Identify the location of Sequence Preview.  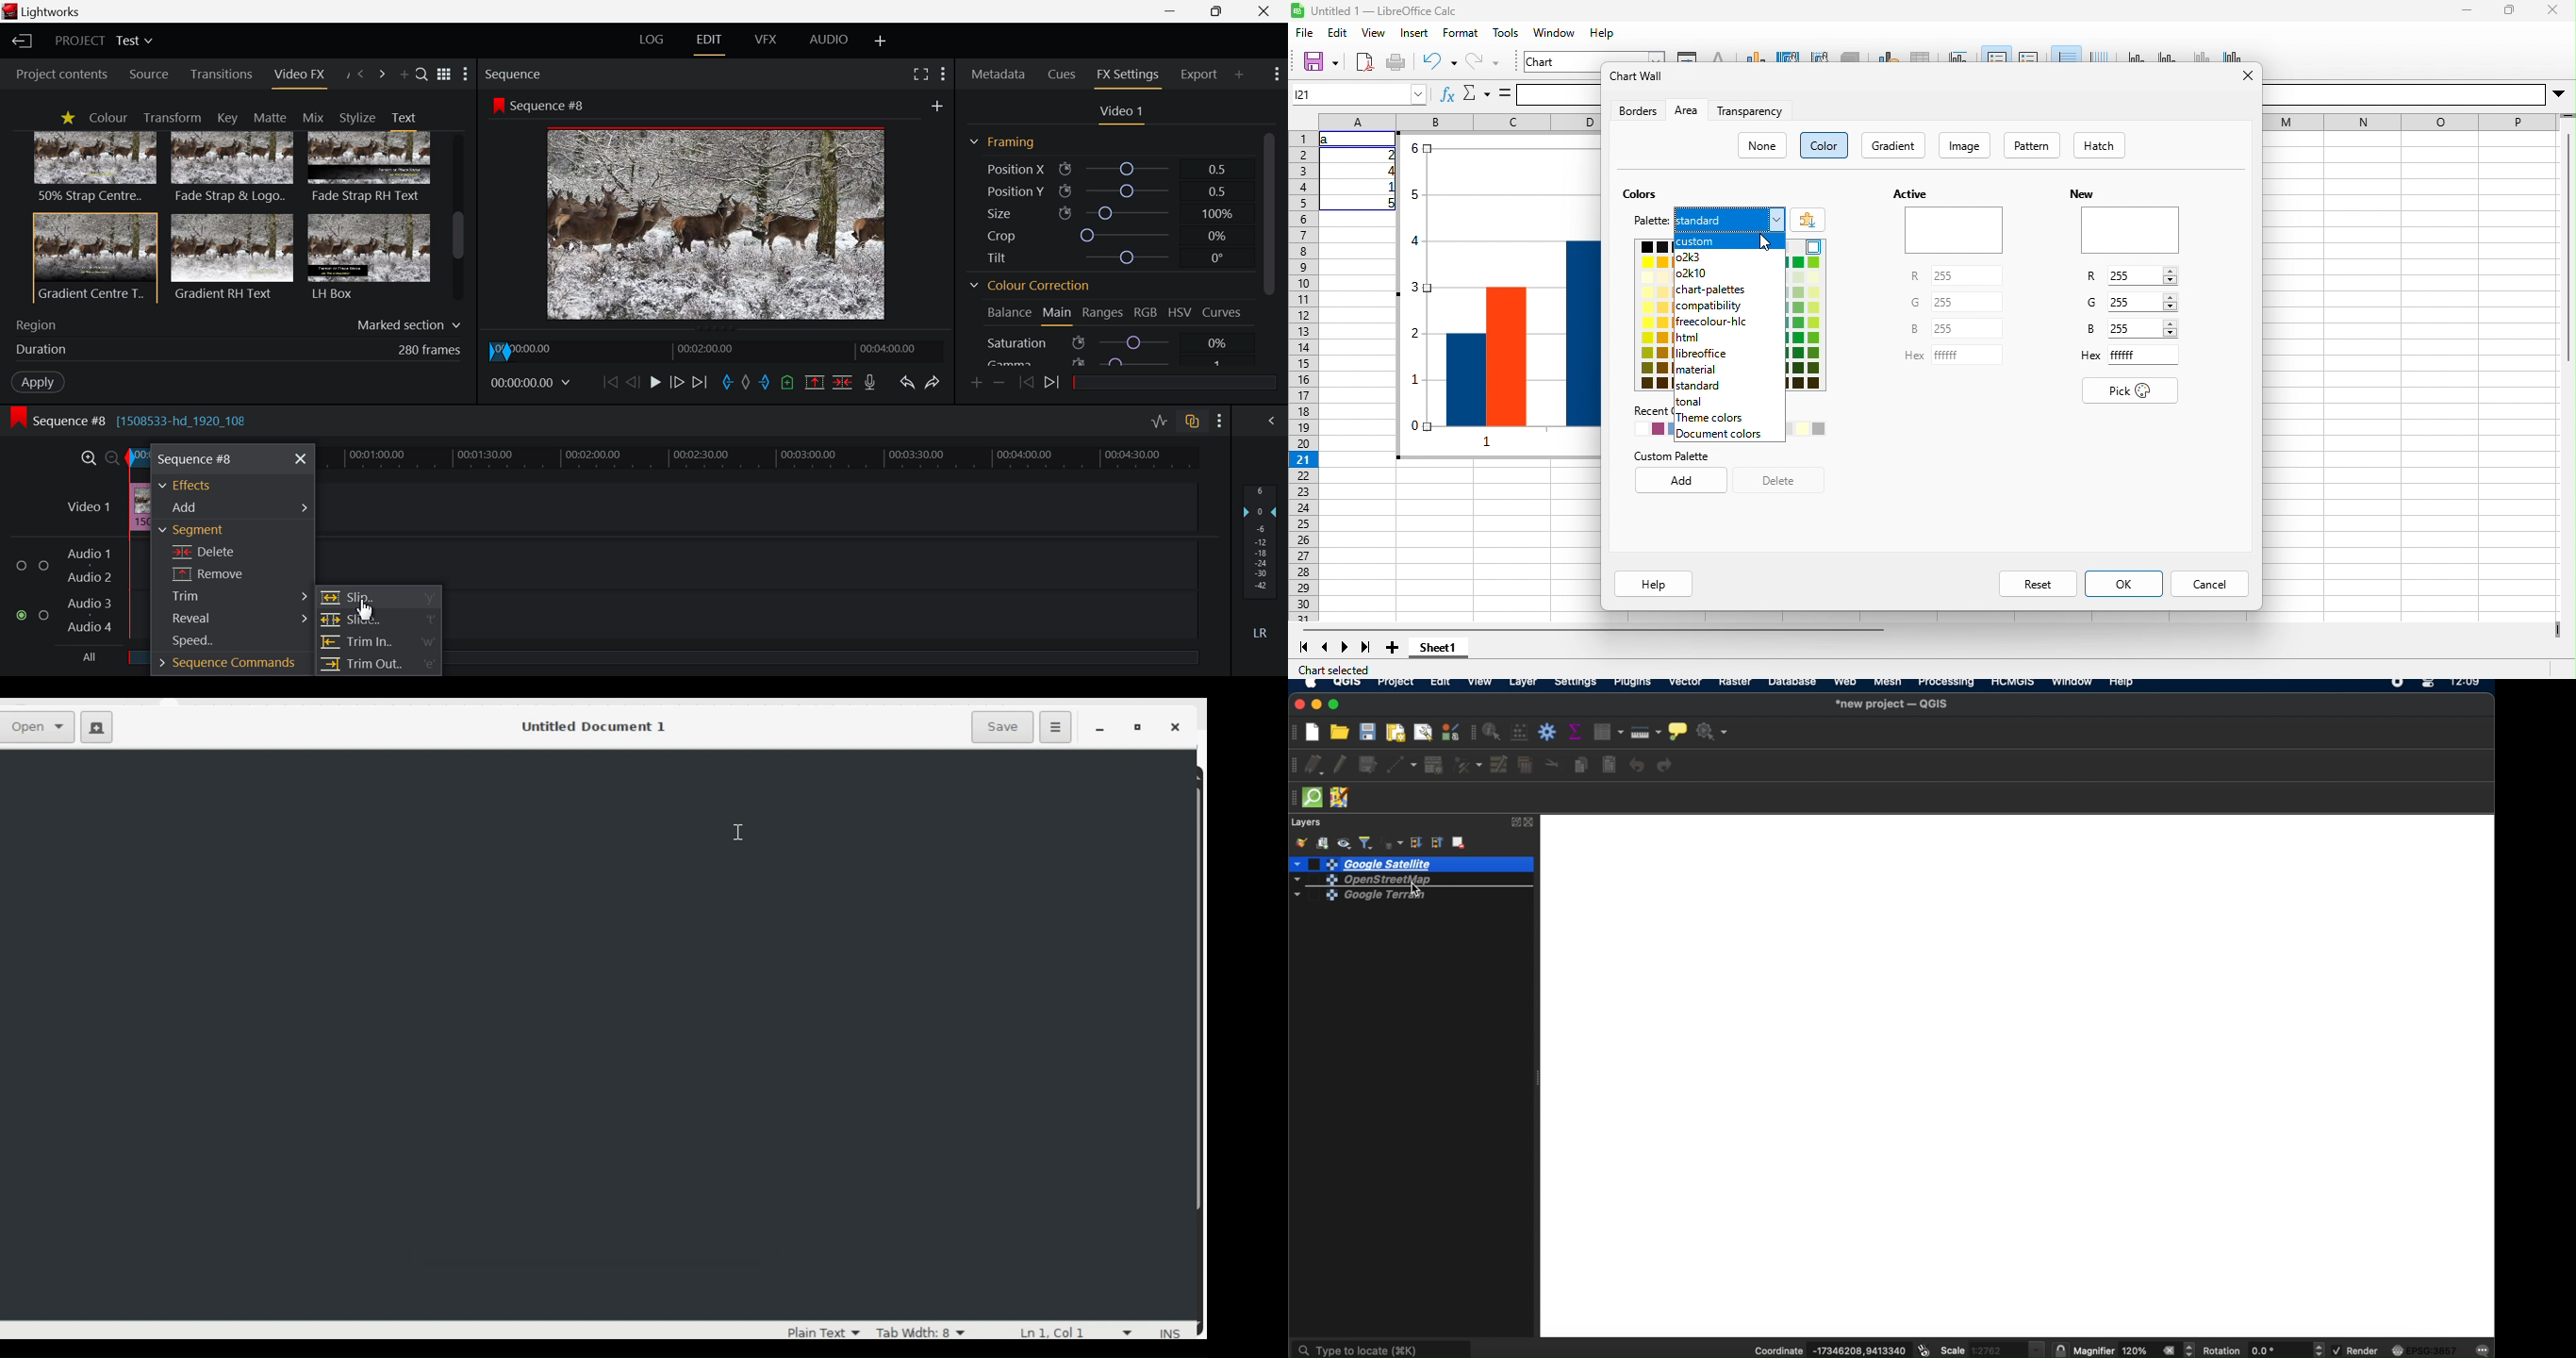
(718, 227).